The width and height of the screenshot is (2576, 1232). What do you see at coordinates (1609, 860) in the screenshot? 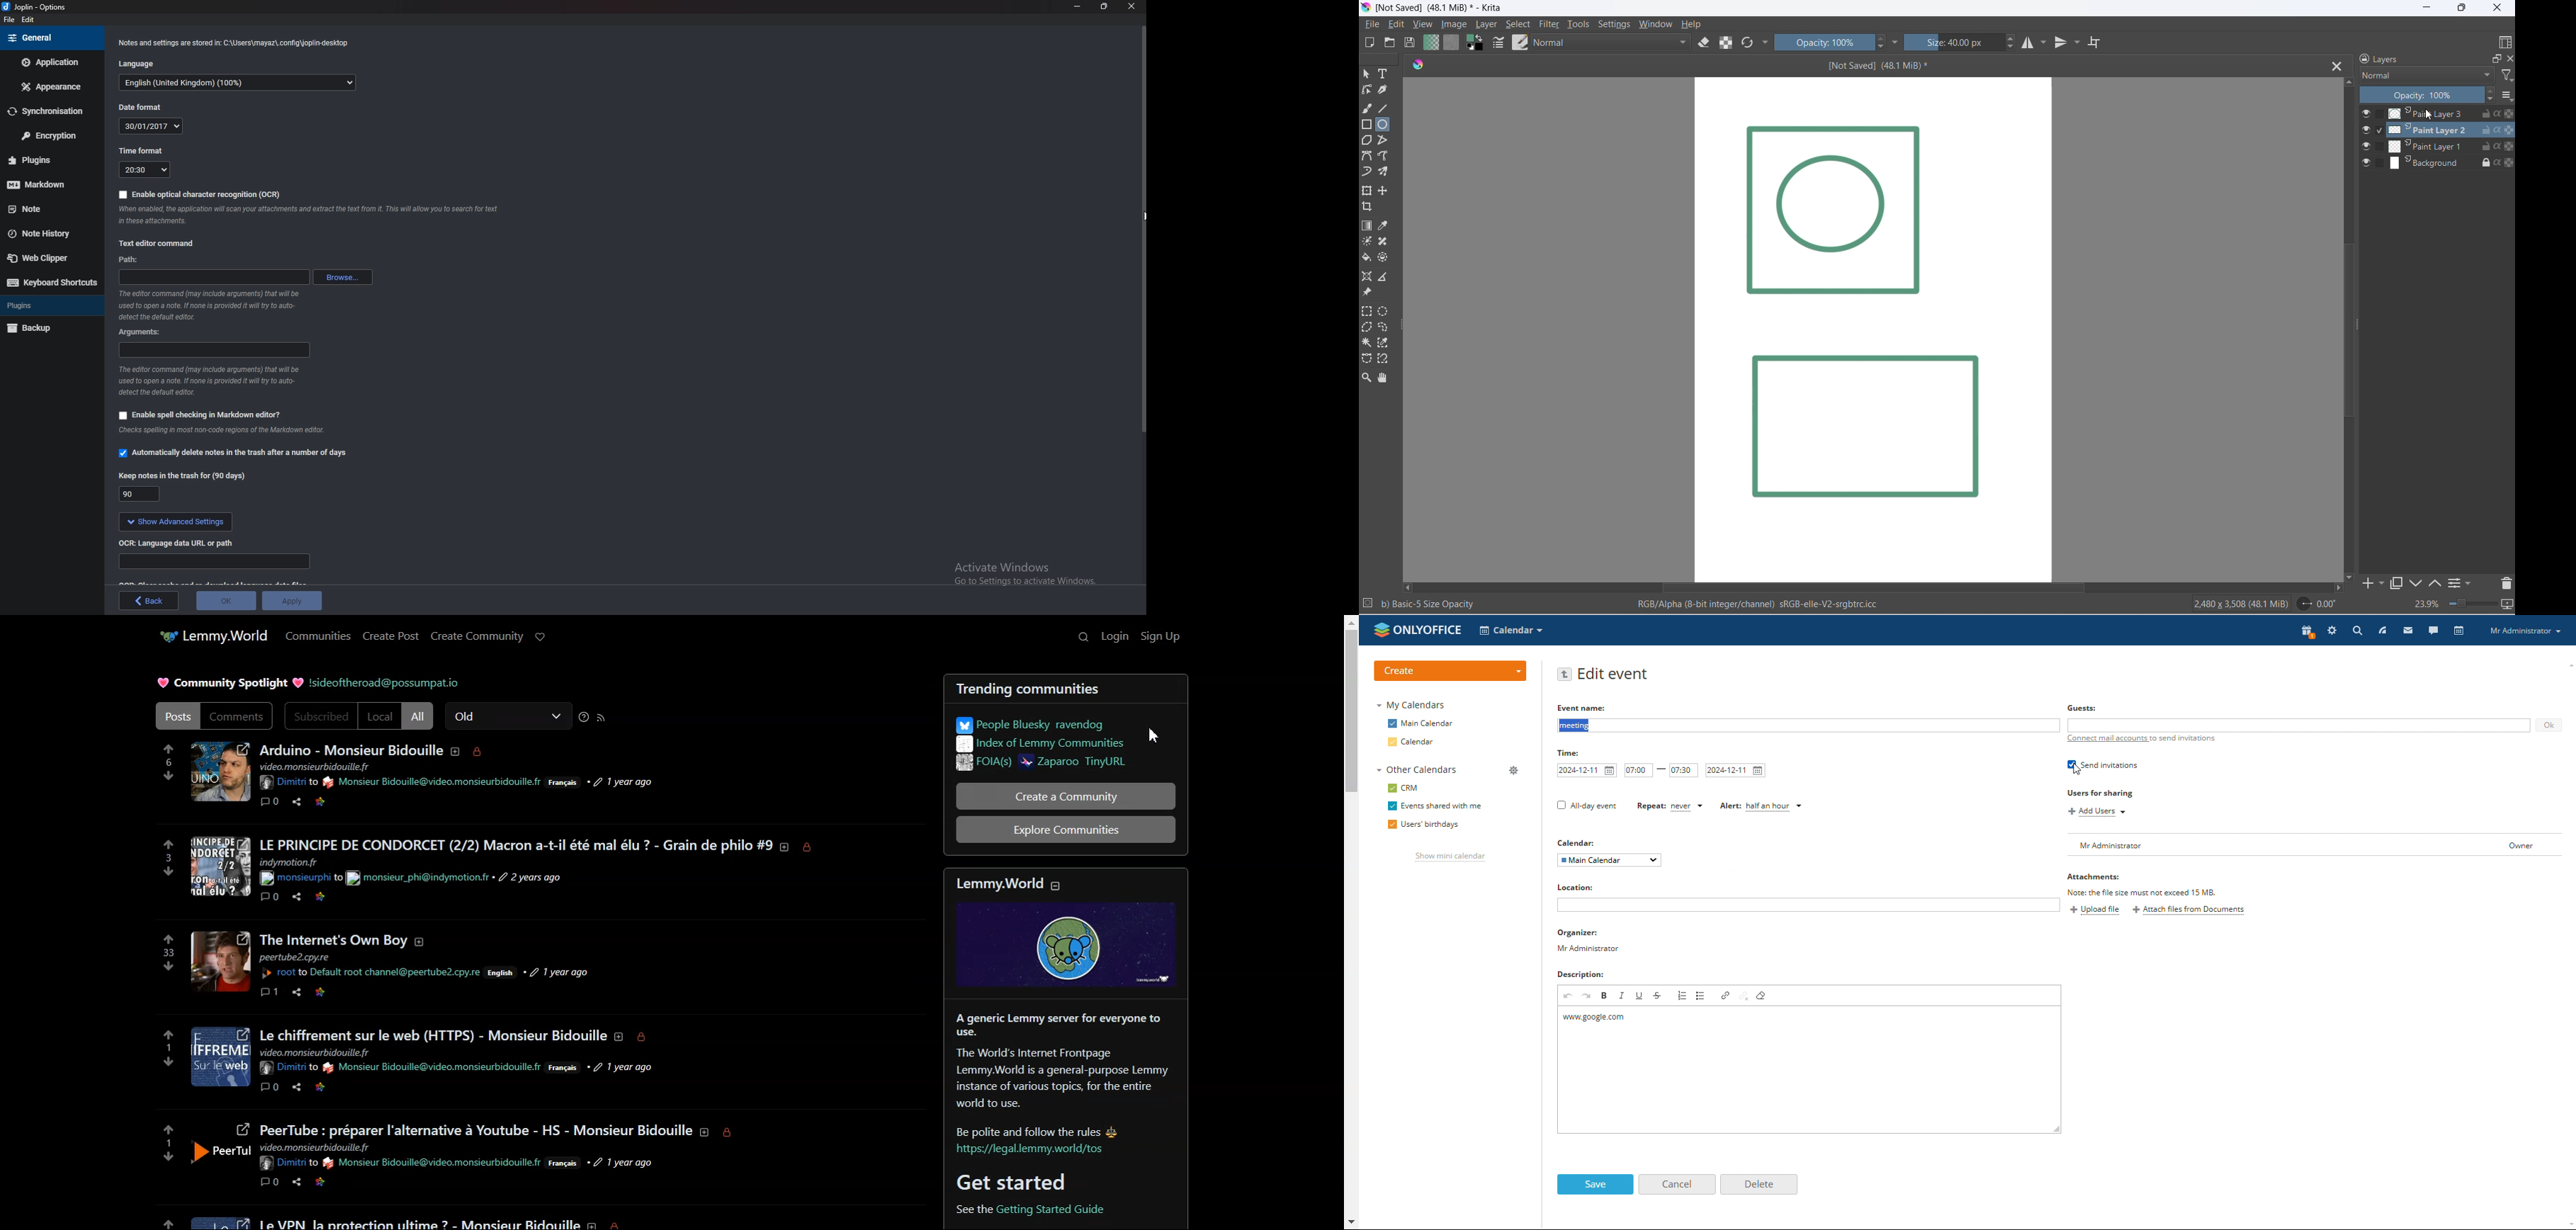
I see `select calendar` at bounding box center [1609, 860].